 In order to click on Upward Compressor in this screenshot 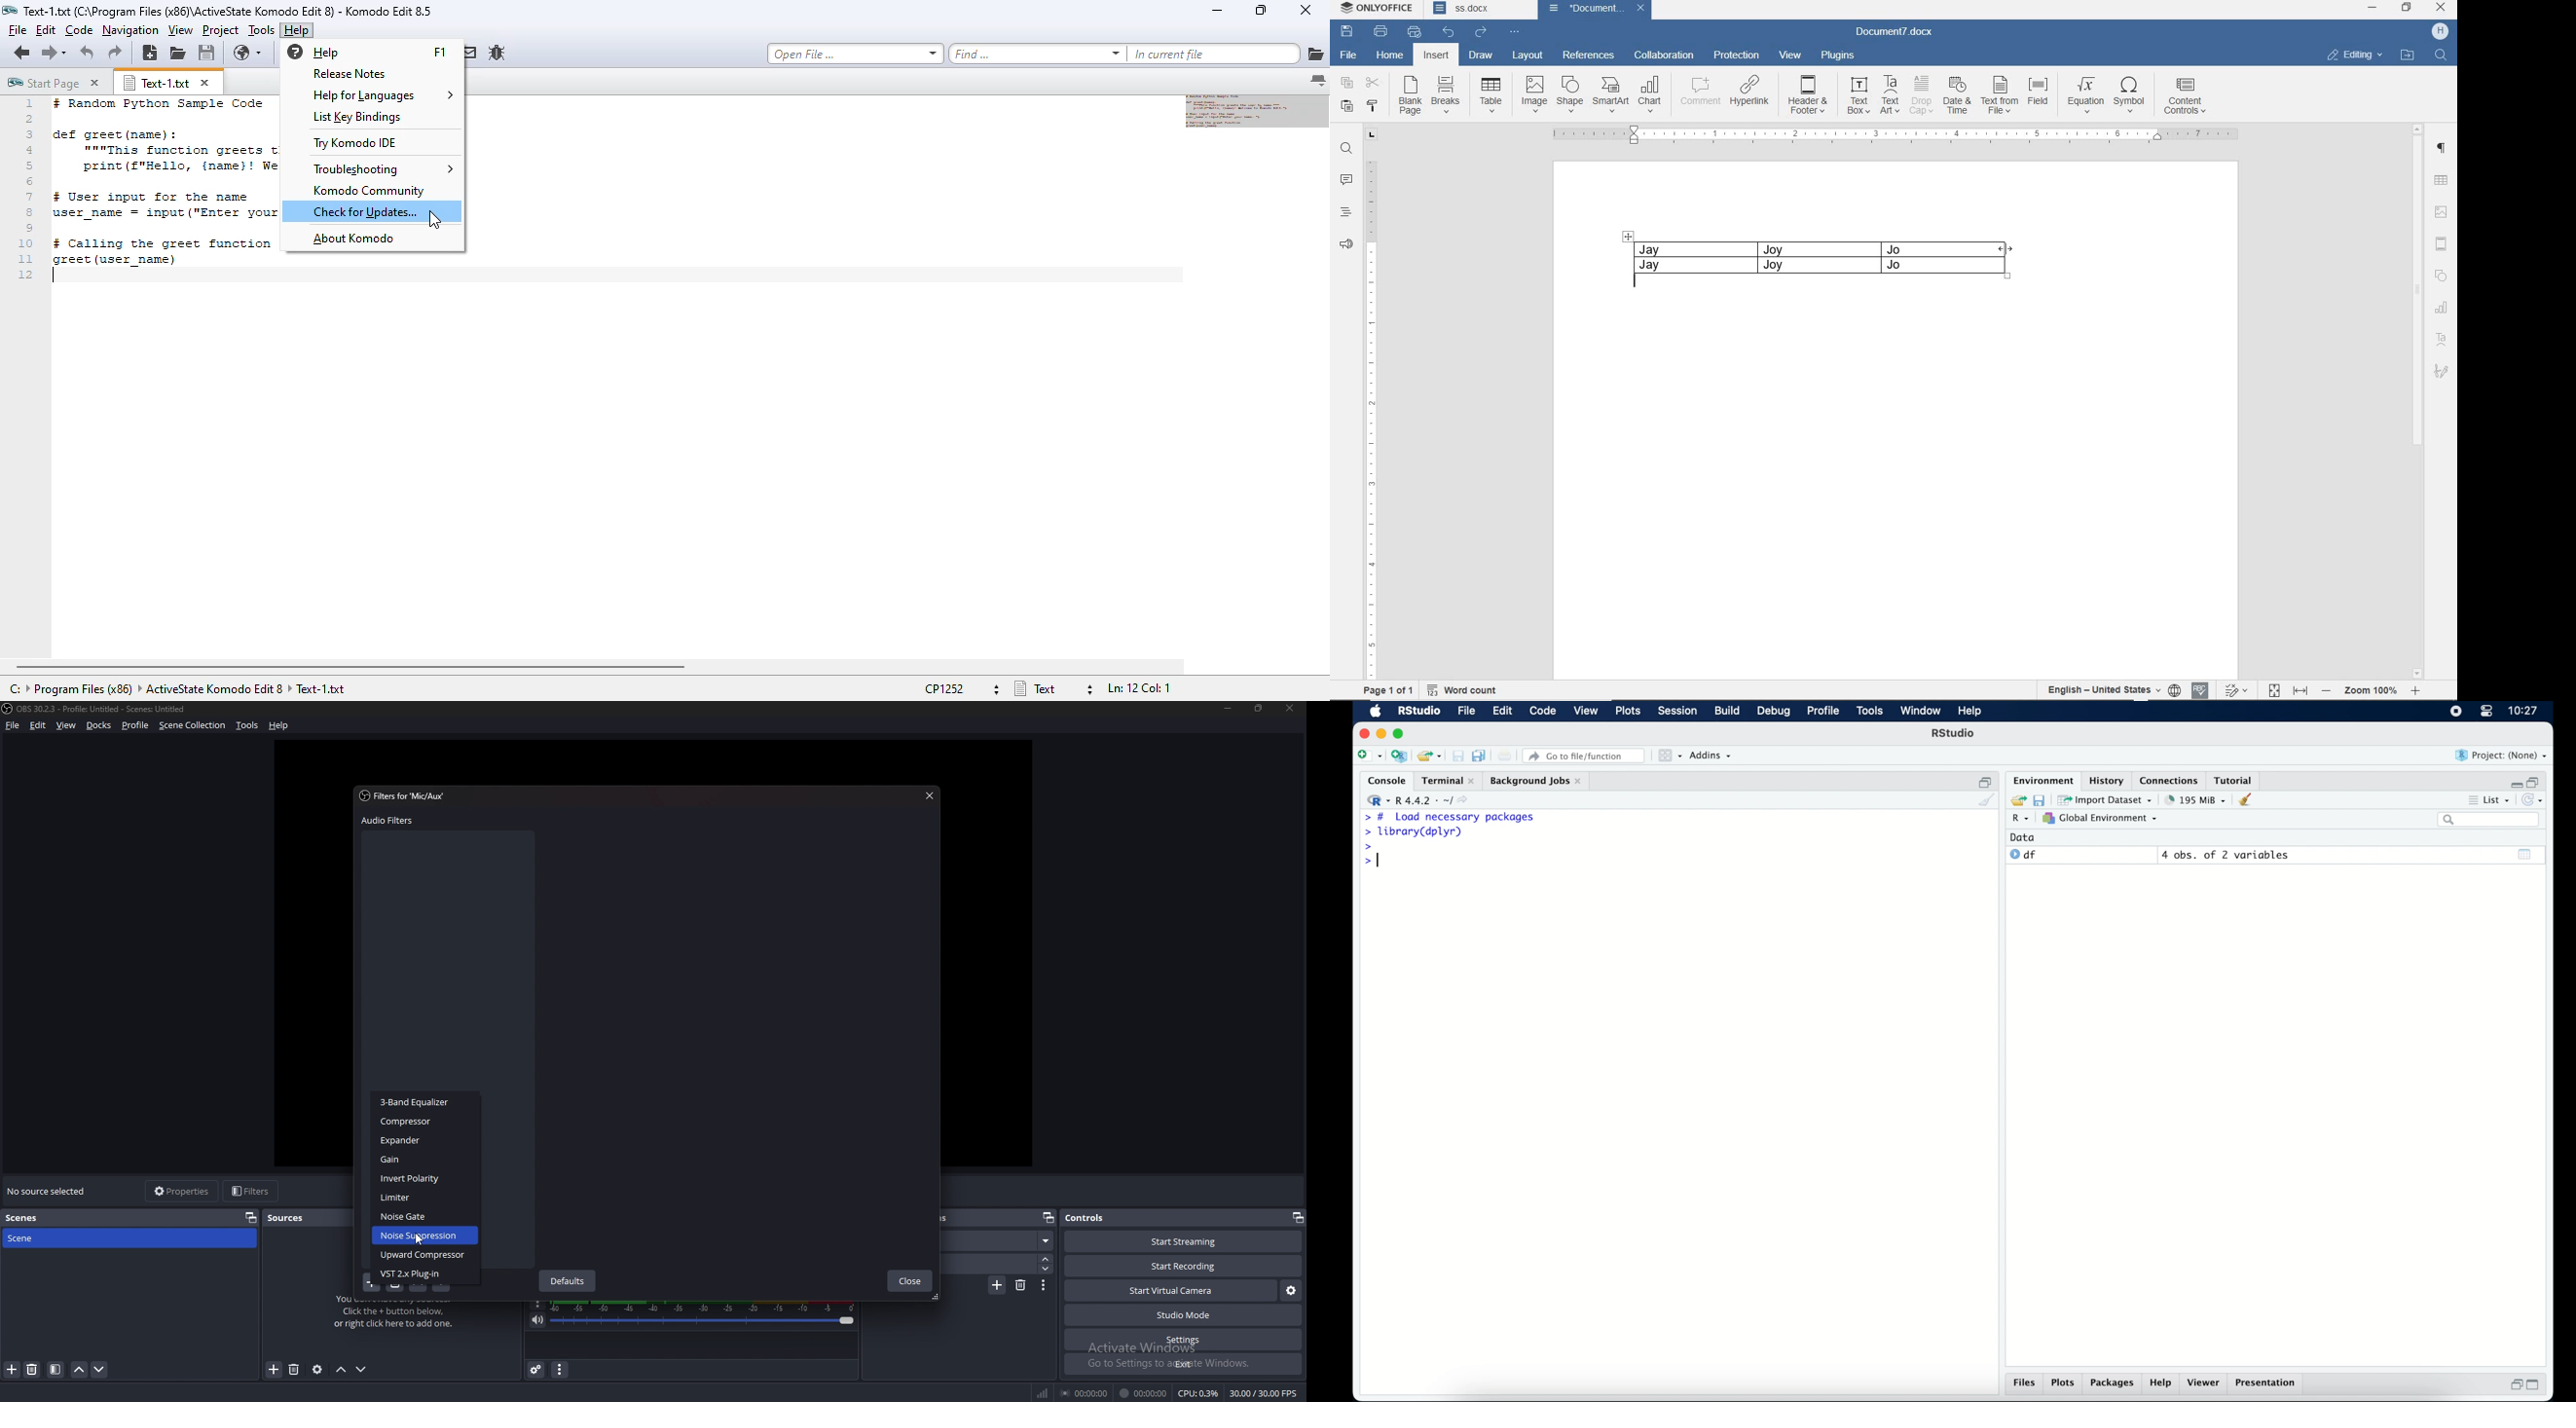, I will do `click(426, 1255)`.